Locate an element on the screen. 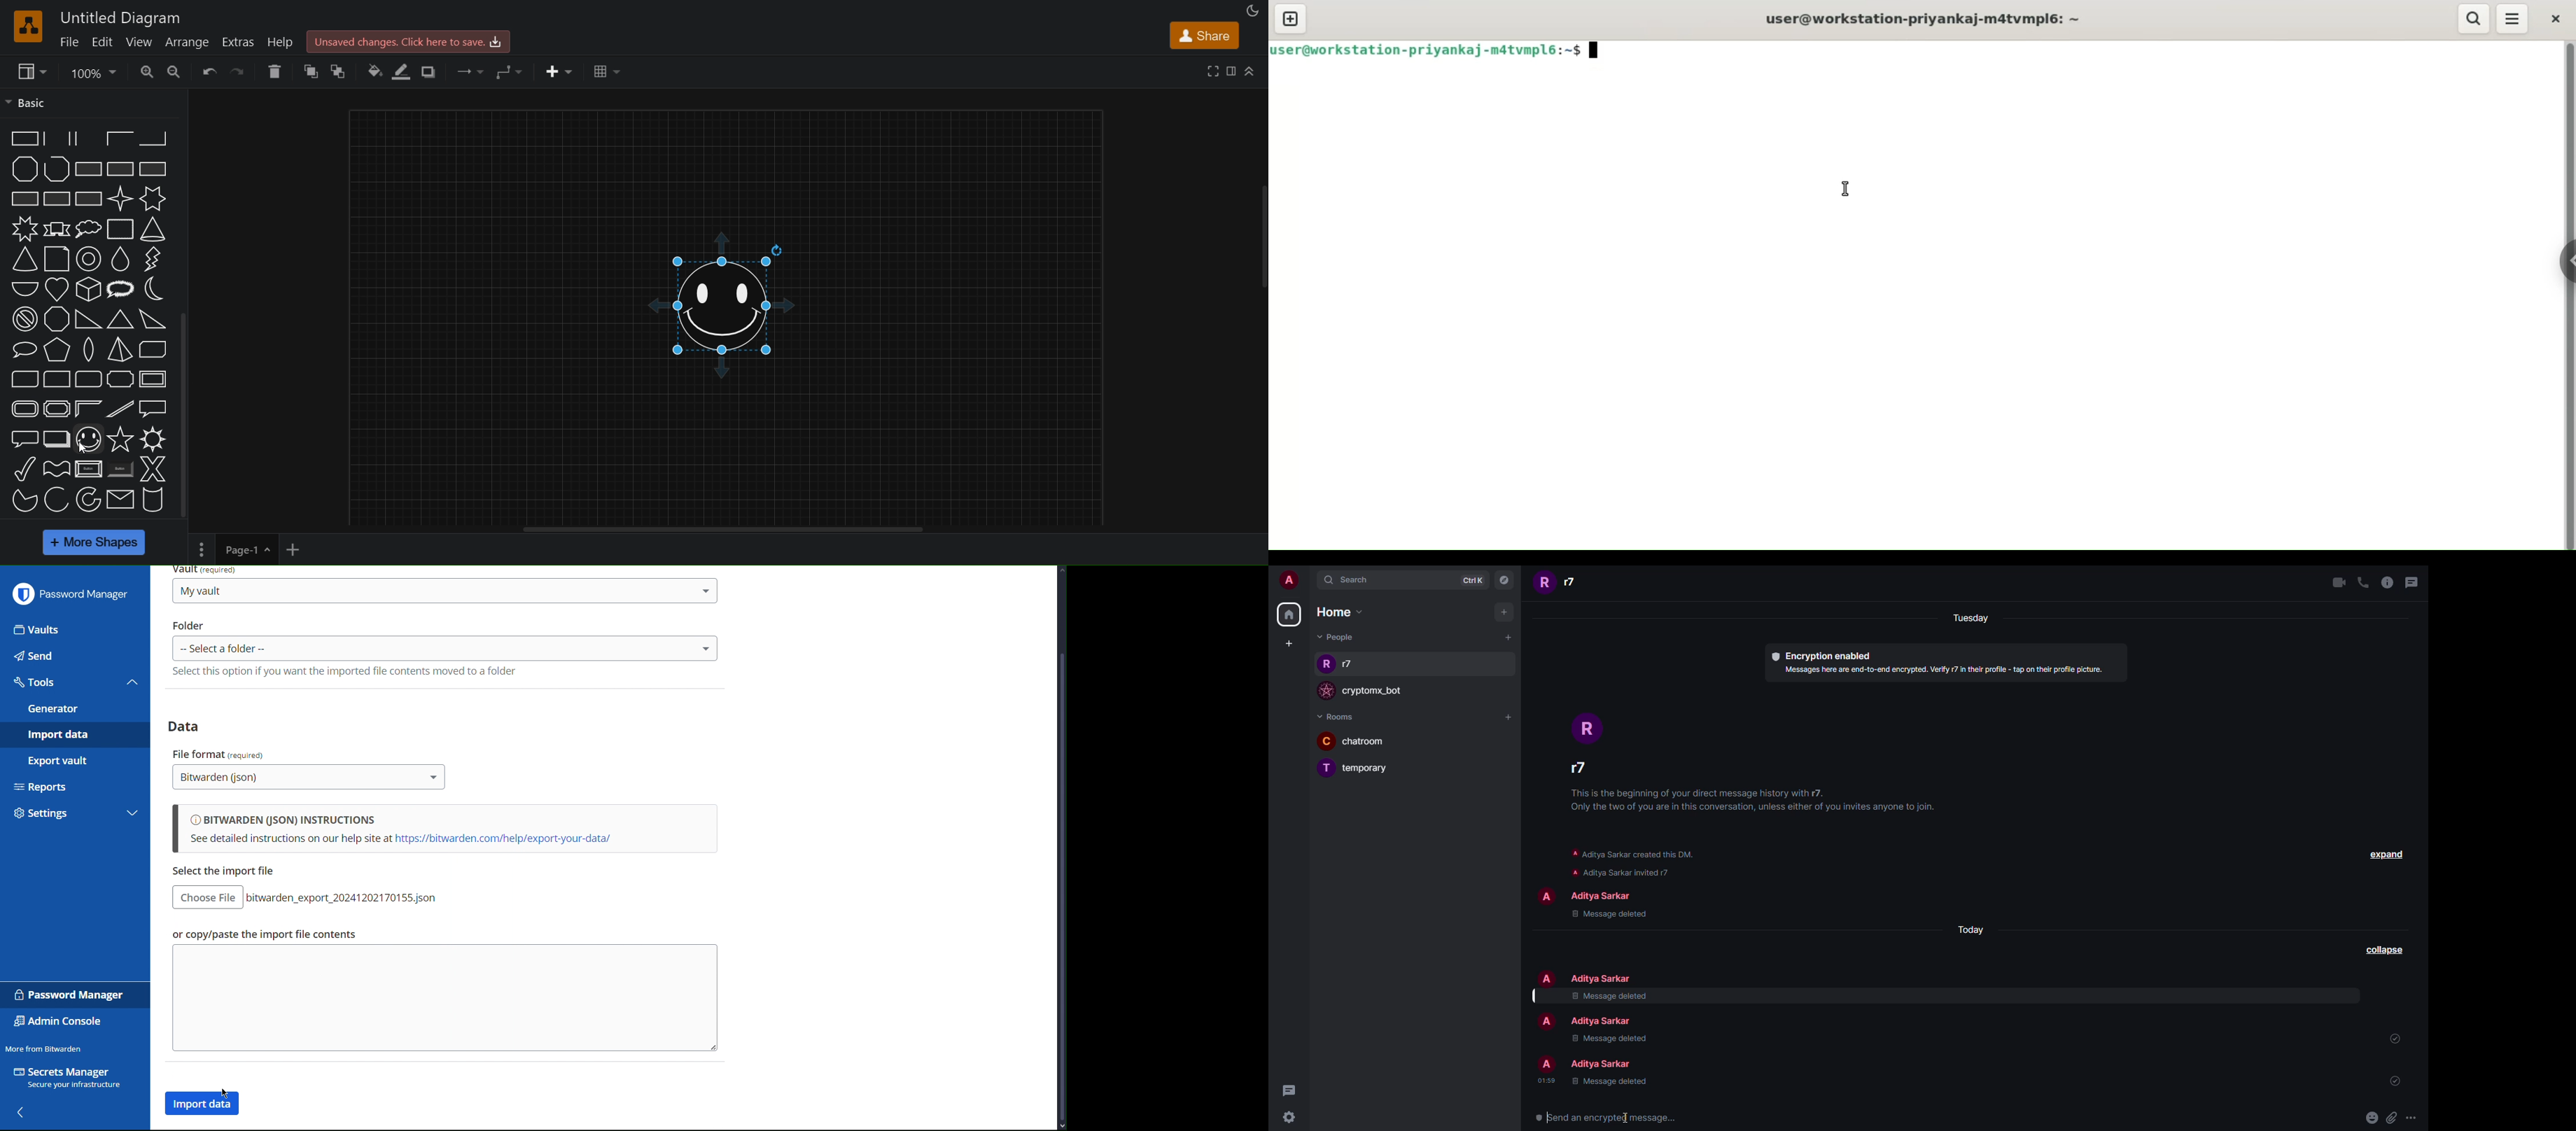 The image size is (2576, 1148). Reports is located at coordinates (73, 785).